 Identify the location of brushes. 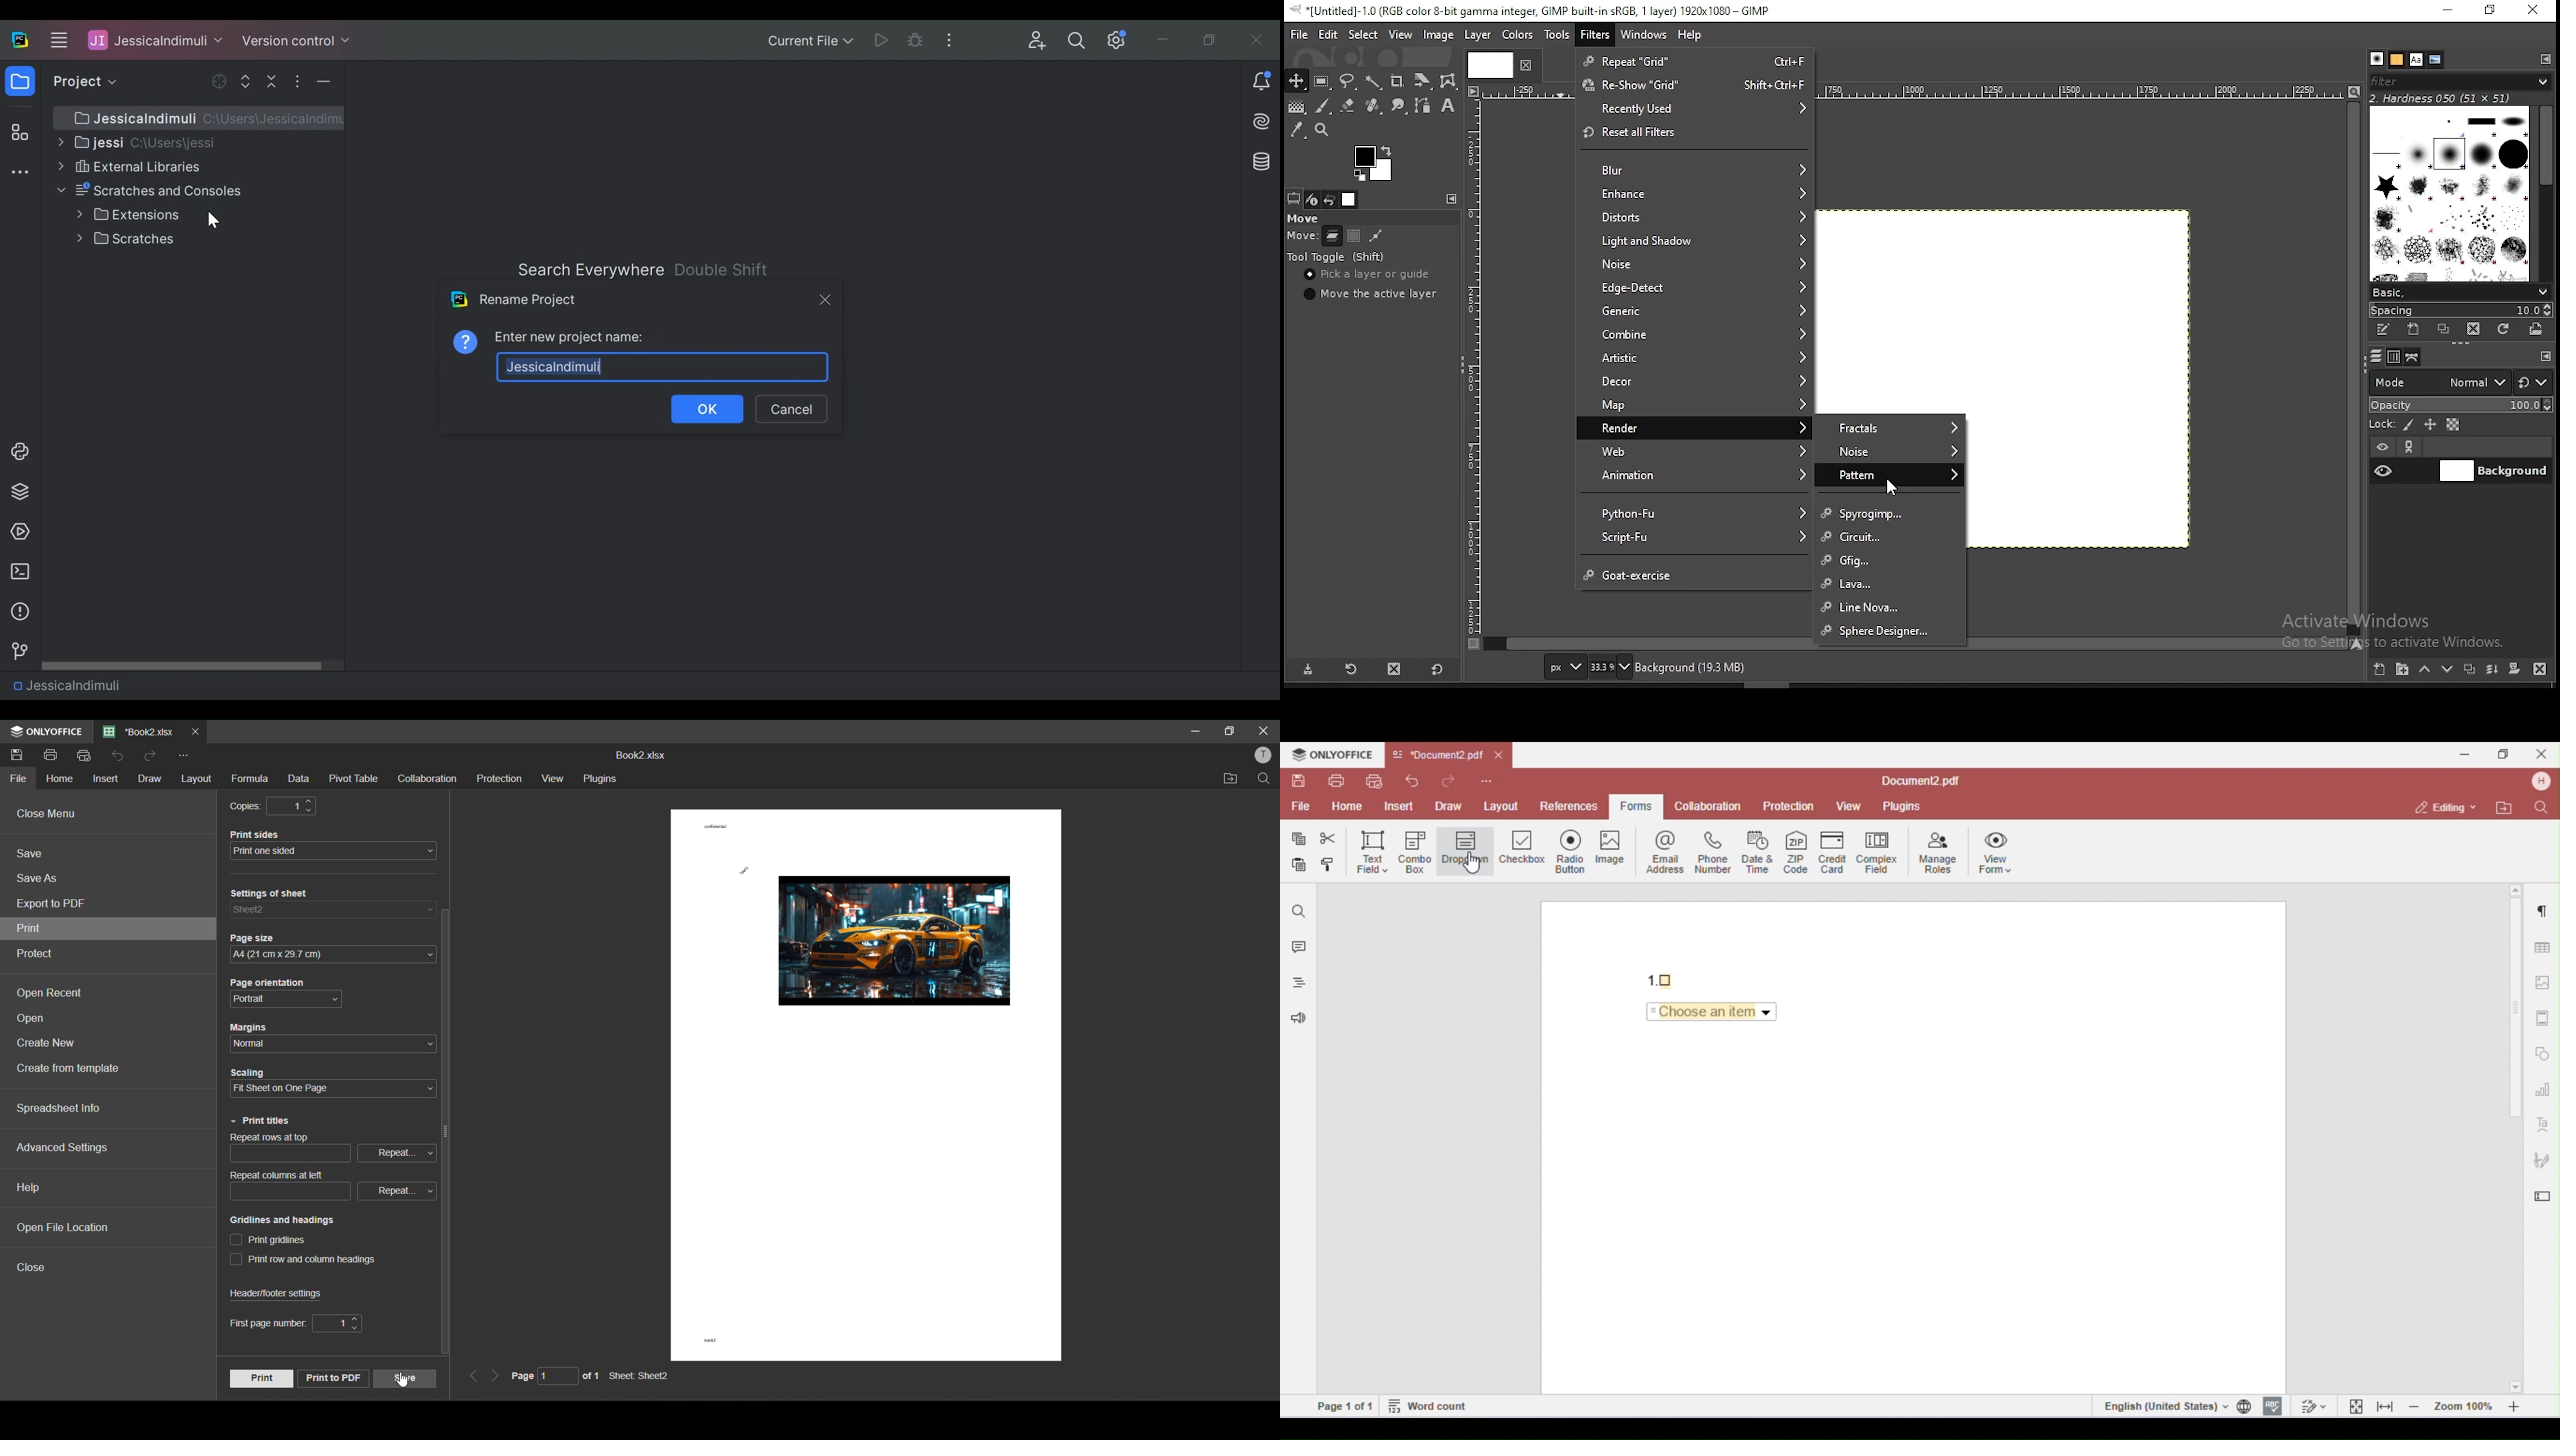
(2448, 194).